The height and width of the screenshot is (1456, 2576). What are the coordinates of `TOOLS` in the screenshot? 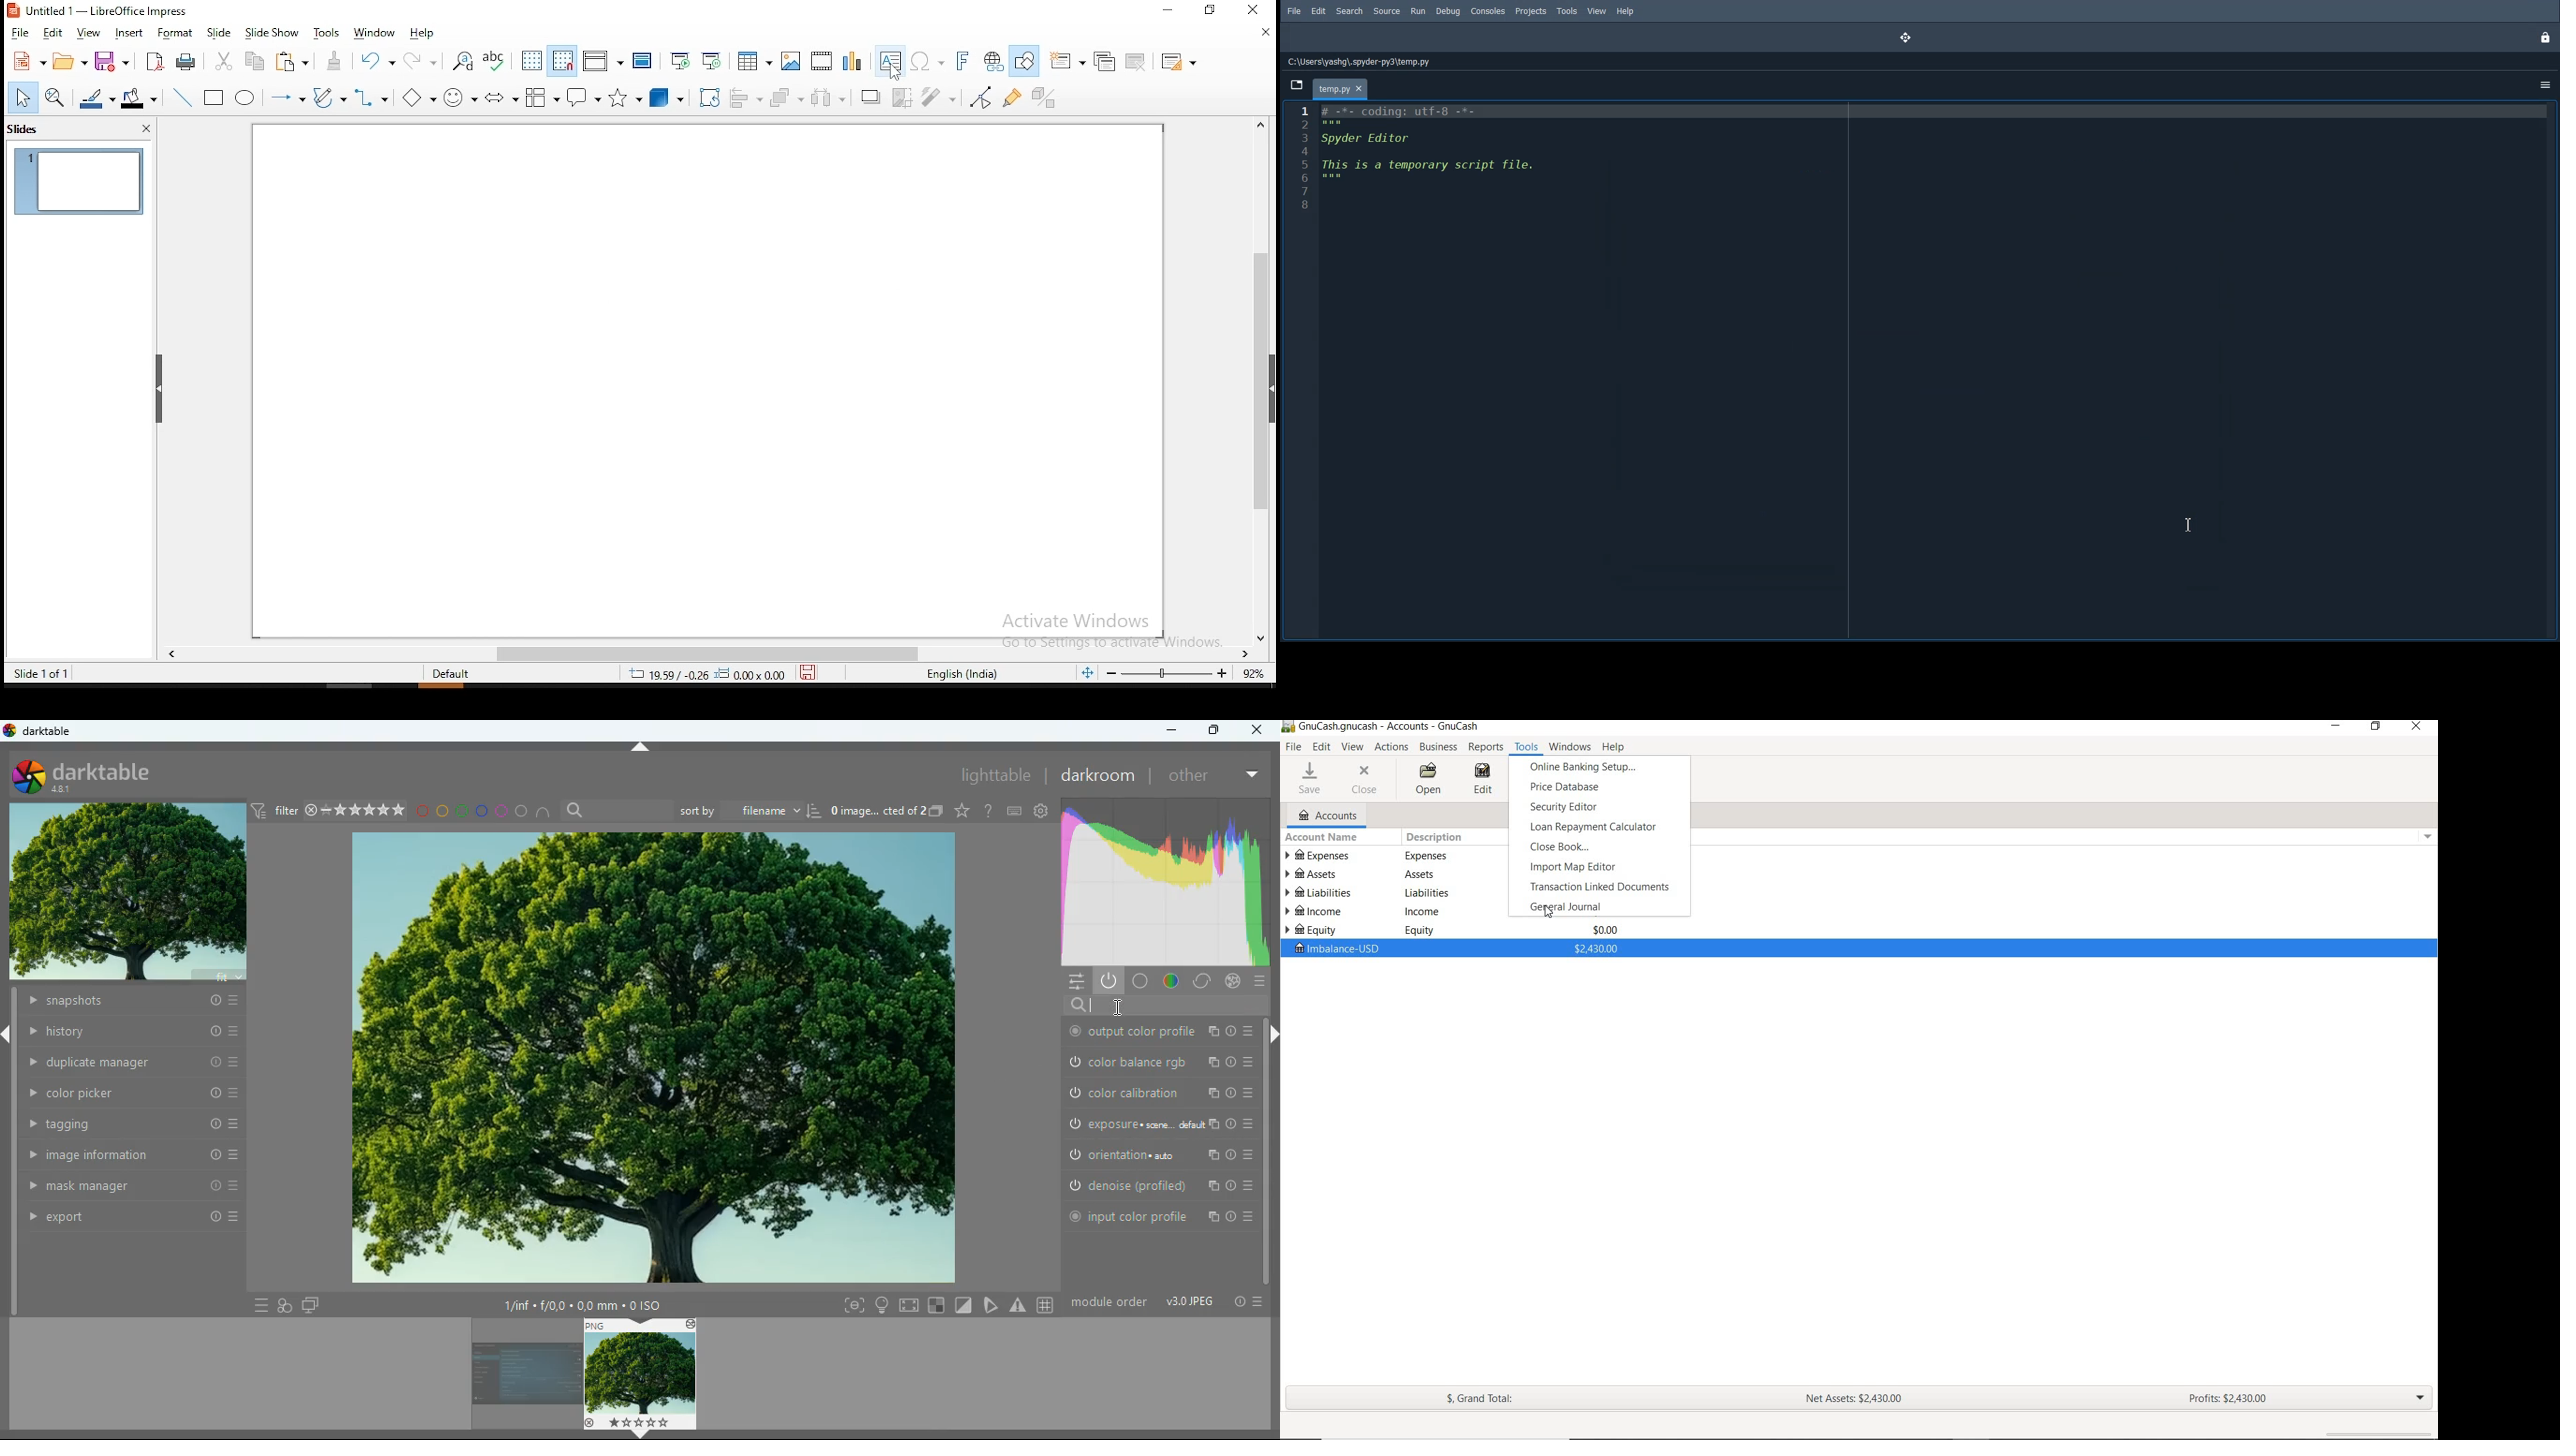 It's located at (1526, 748).